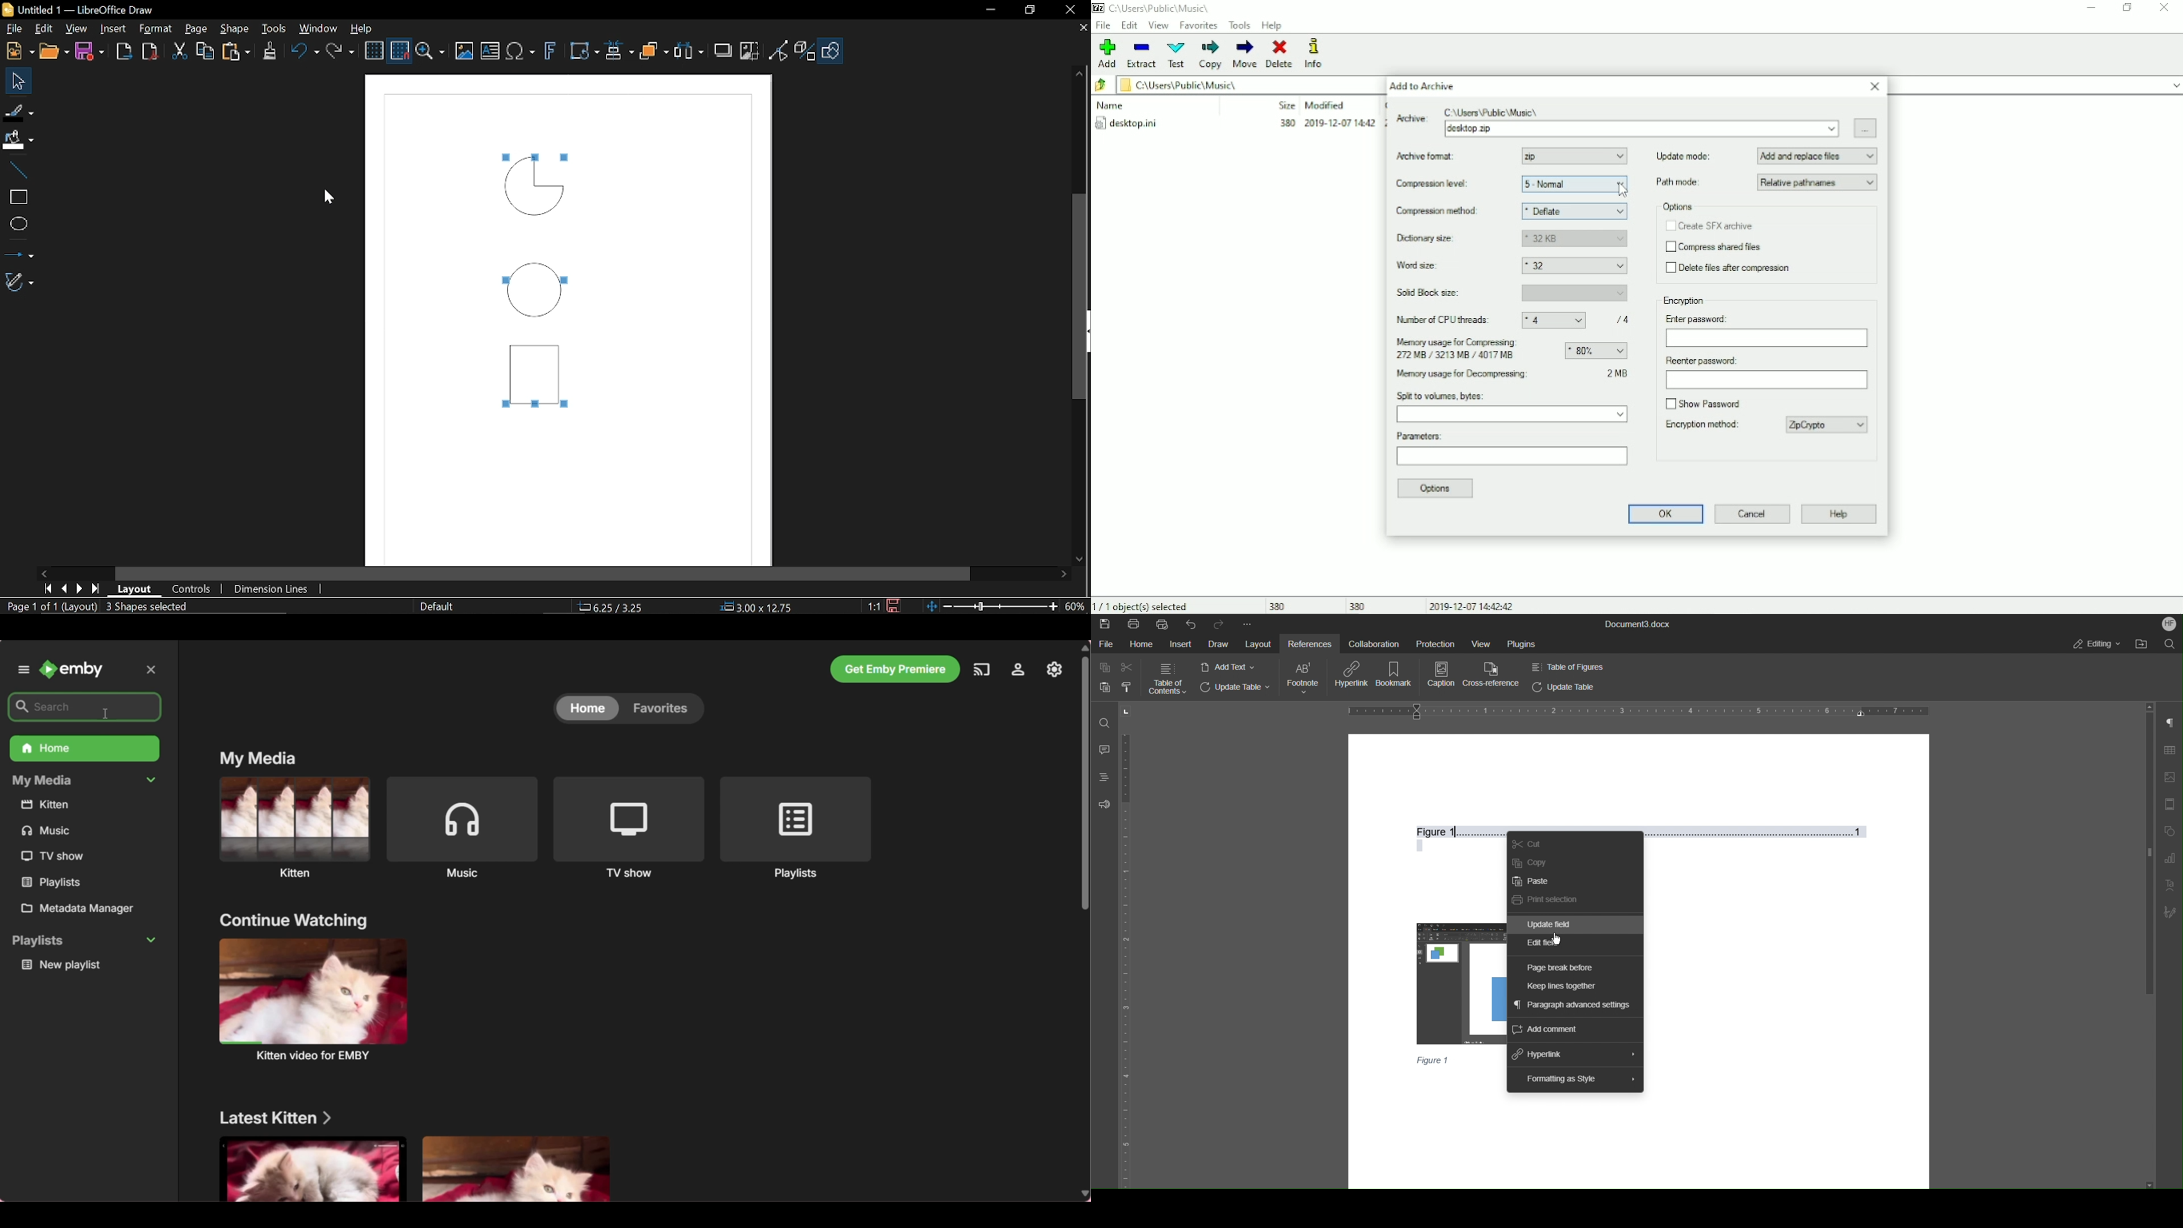 Image resolution: width=2184 pixels, height=1232 pixels. What do you see at coordinates (750, 49) in the screenshot?
I see `Crop` at bounding box center [750, 49].